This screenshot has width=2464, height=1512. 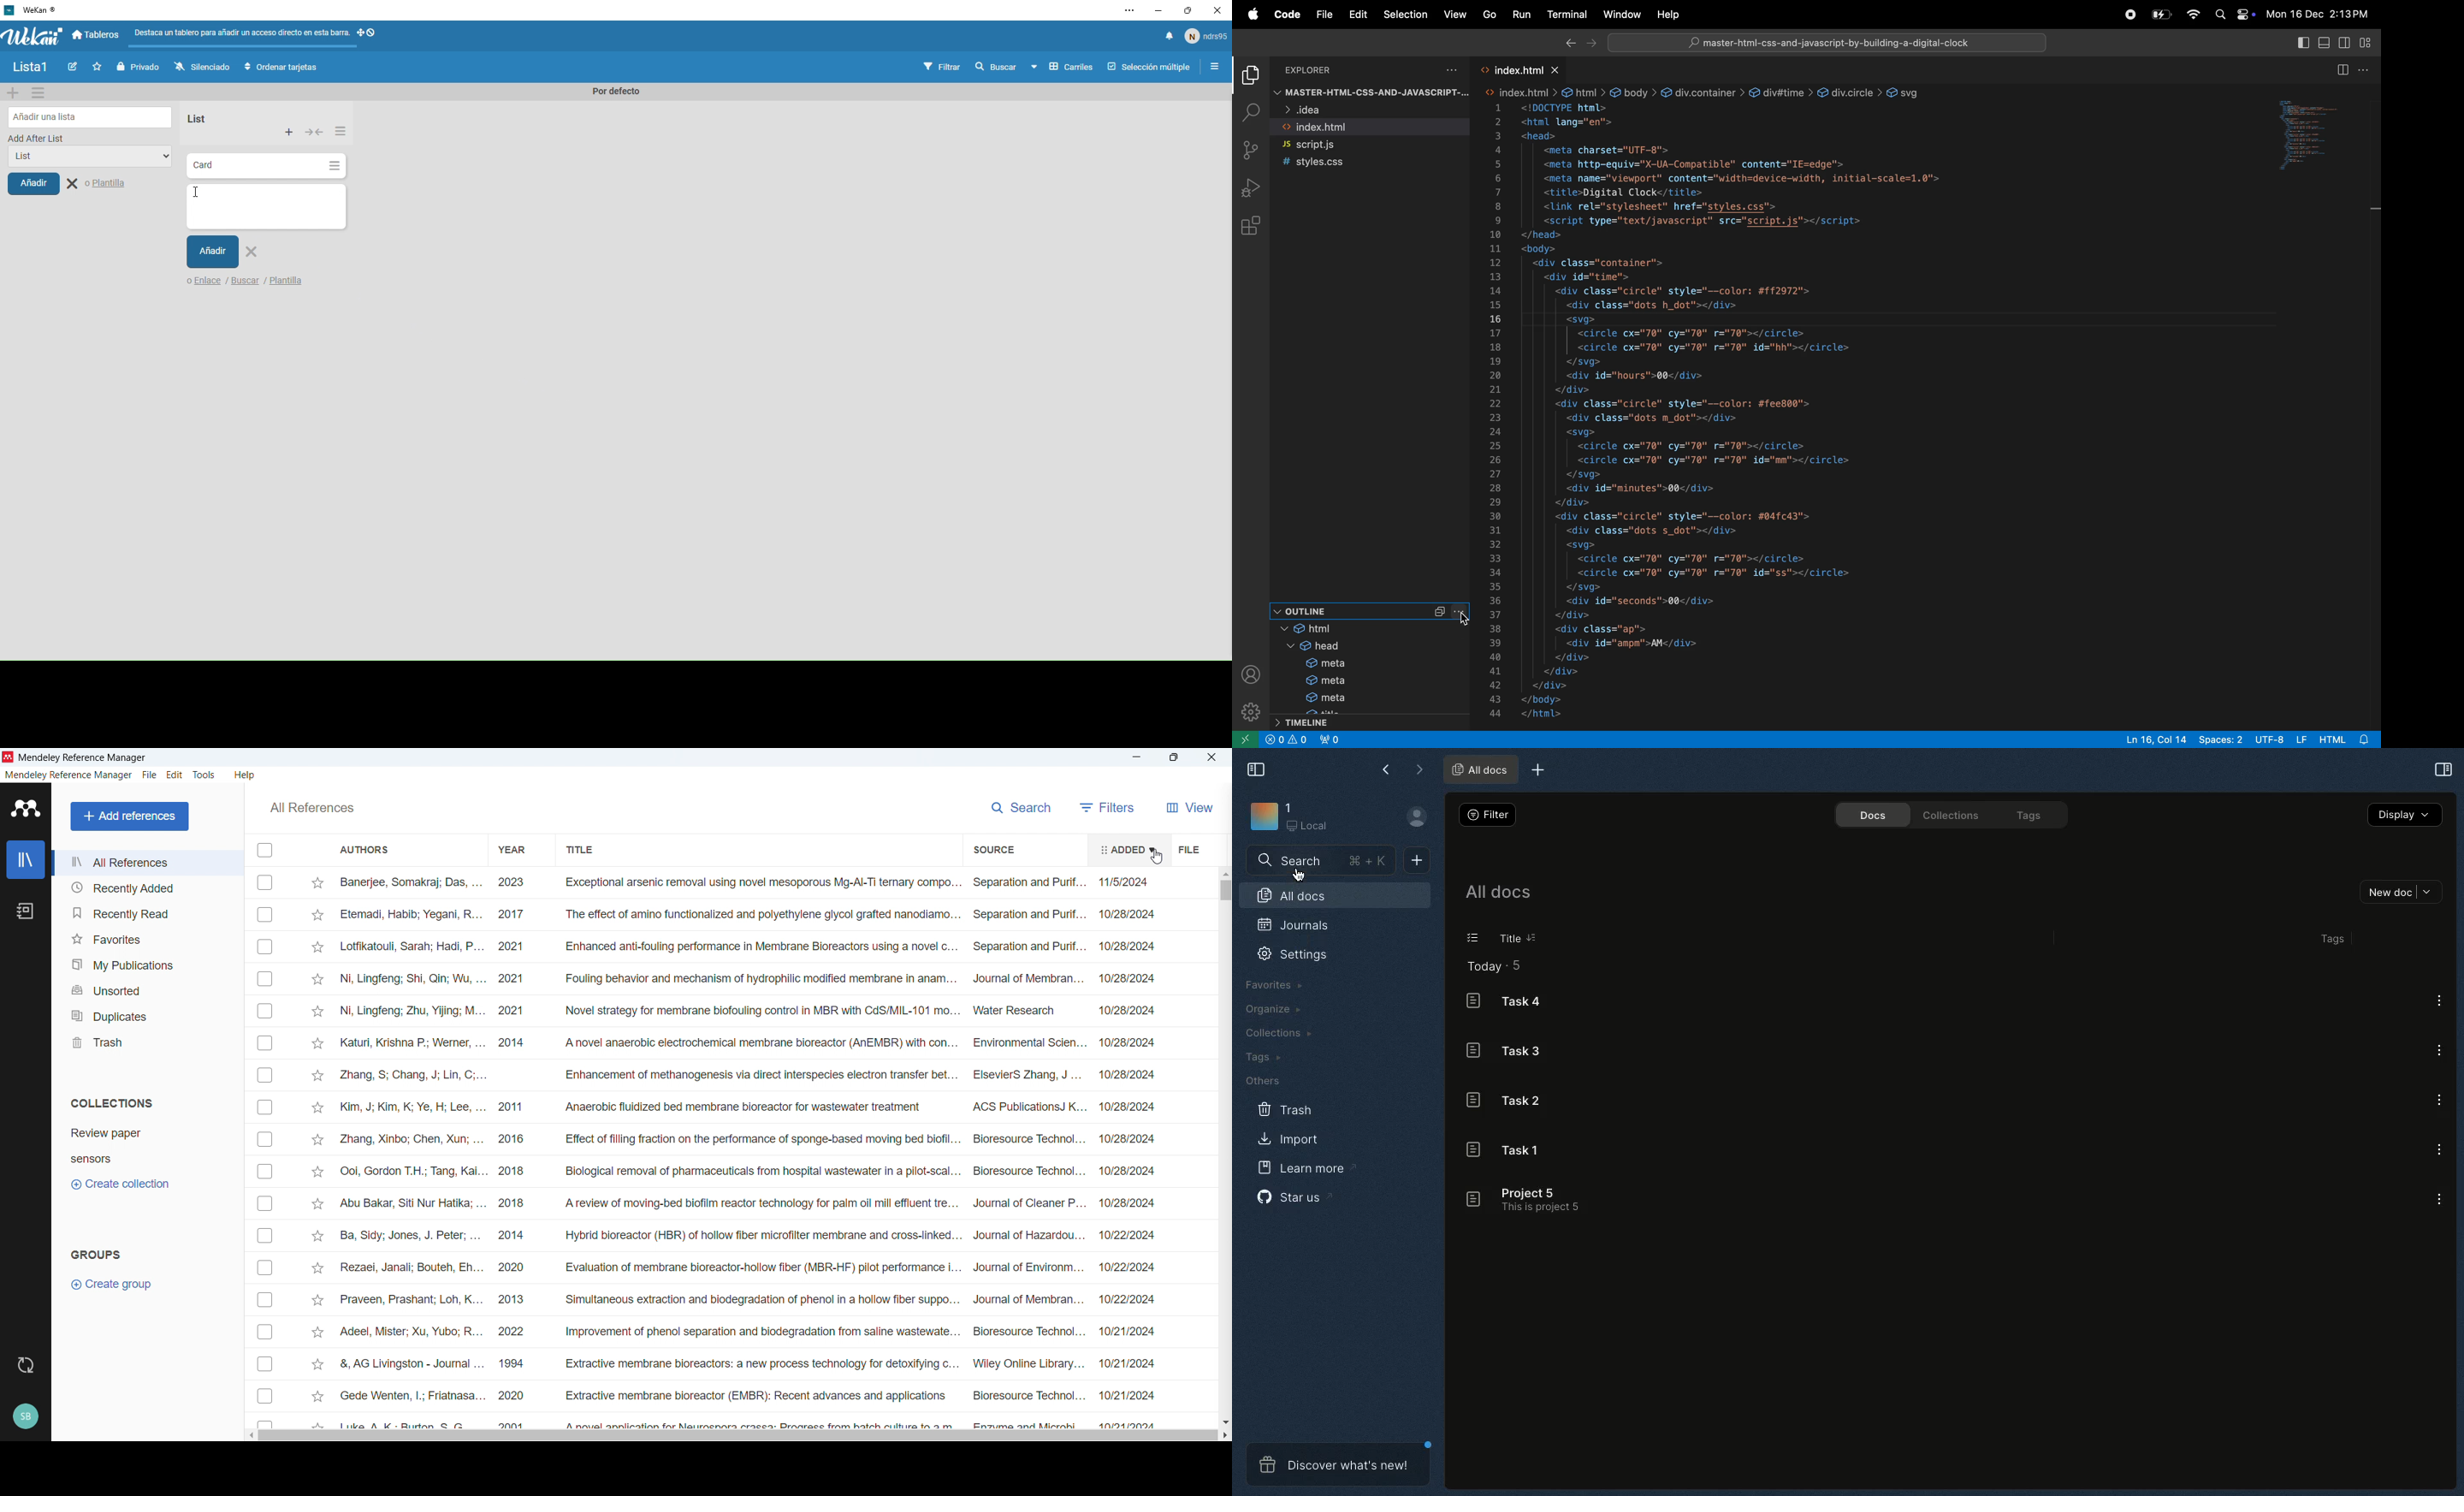 What do you see at coordinates (1298, 741) in the screenshot?
I see `alerts` at bounding box center [1298, 741].